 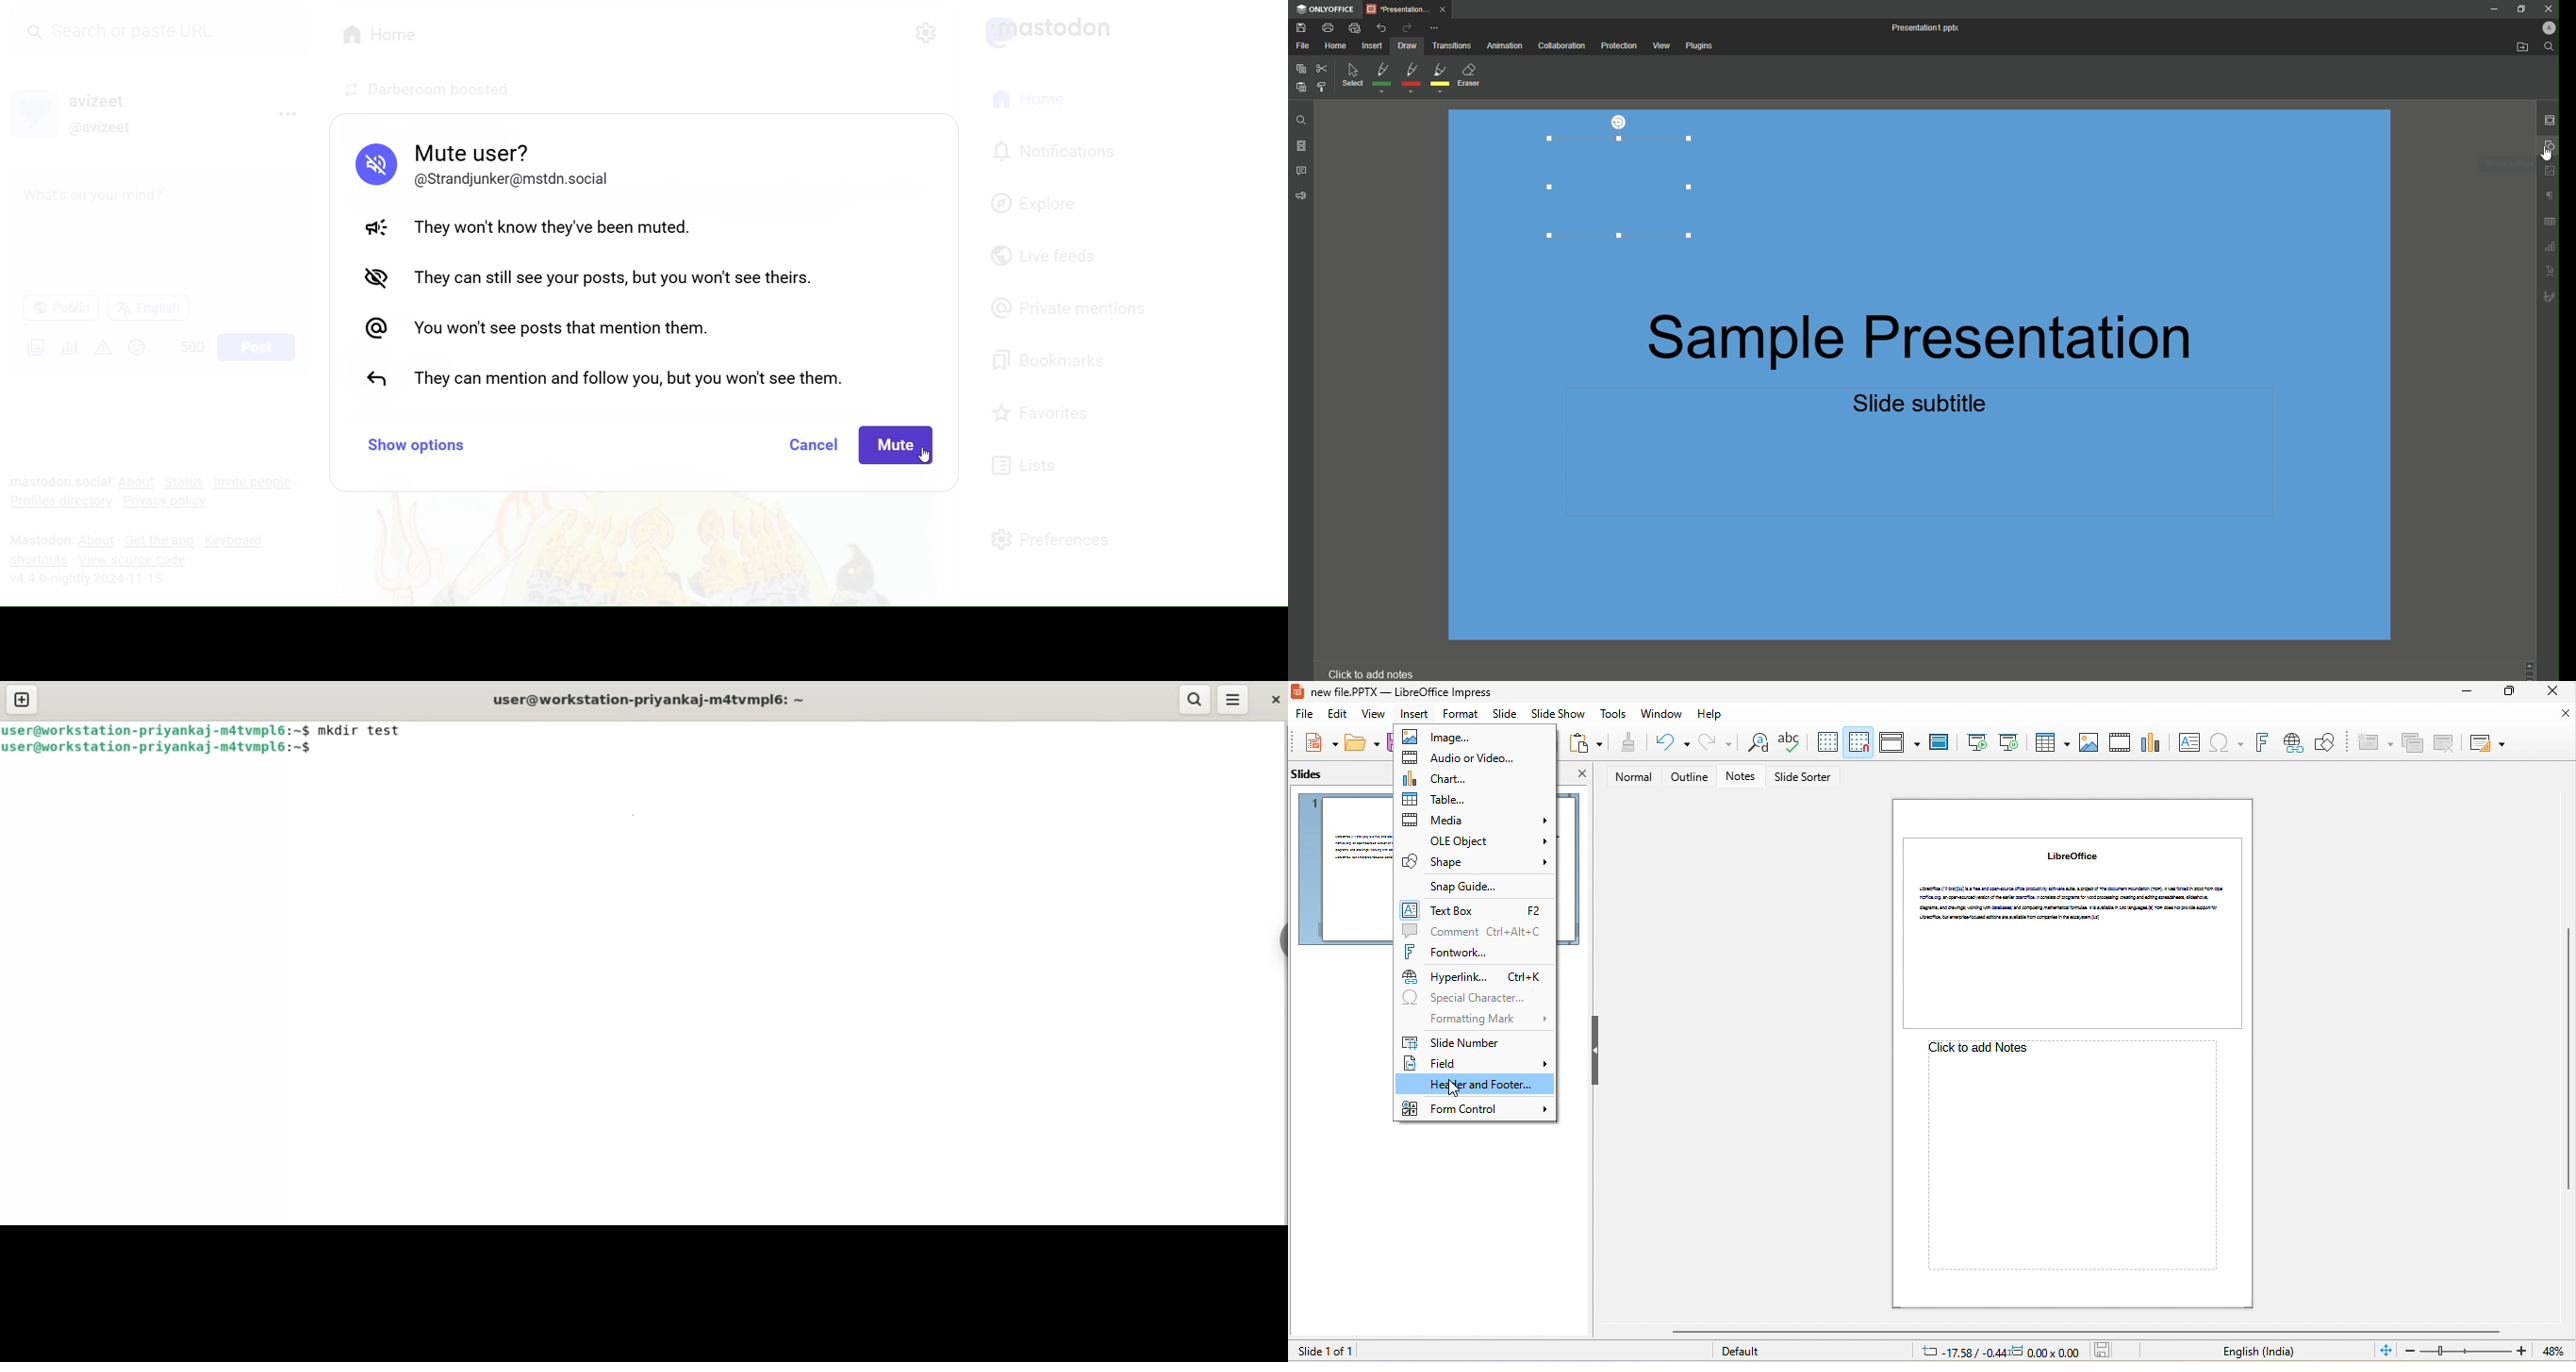 I want to click on outline, so click(x=1690, y=777).